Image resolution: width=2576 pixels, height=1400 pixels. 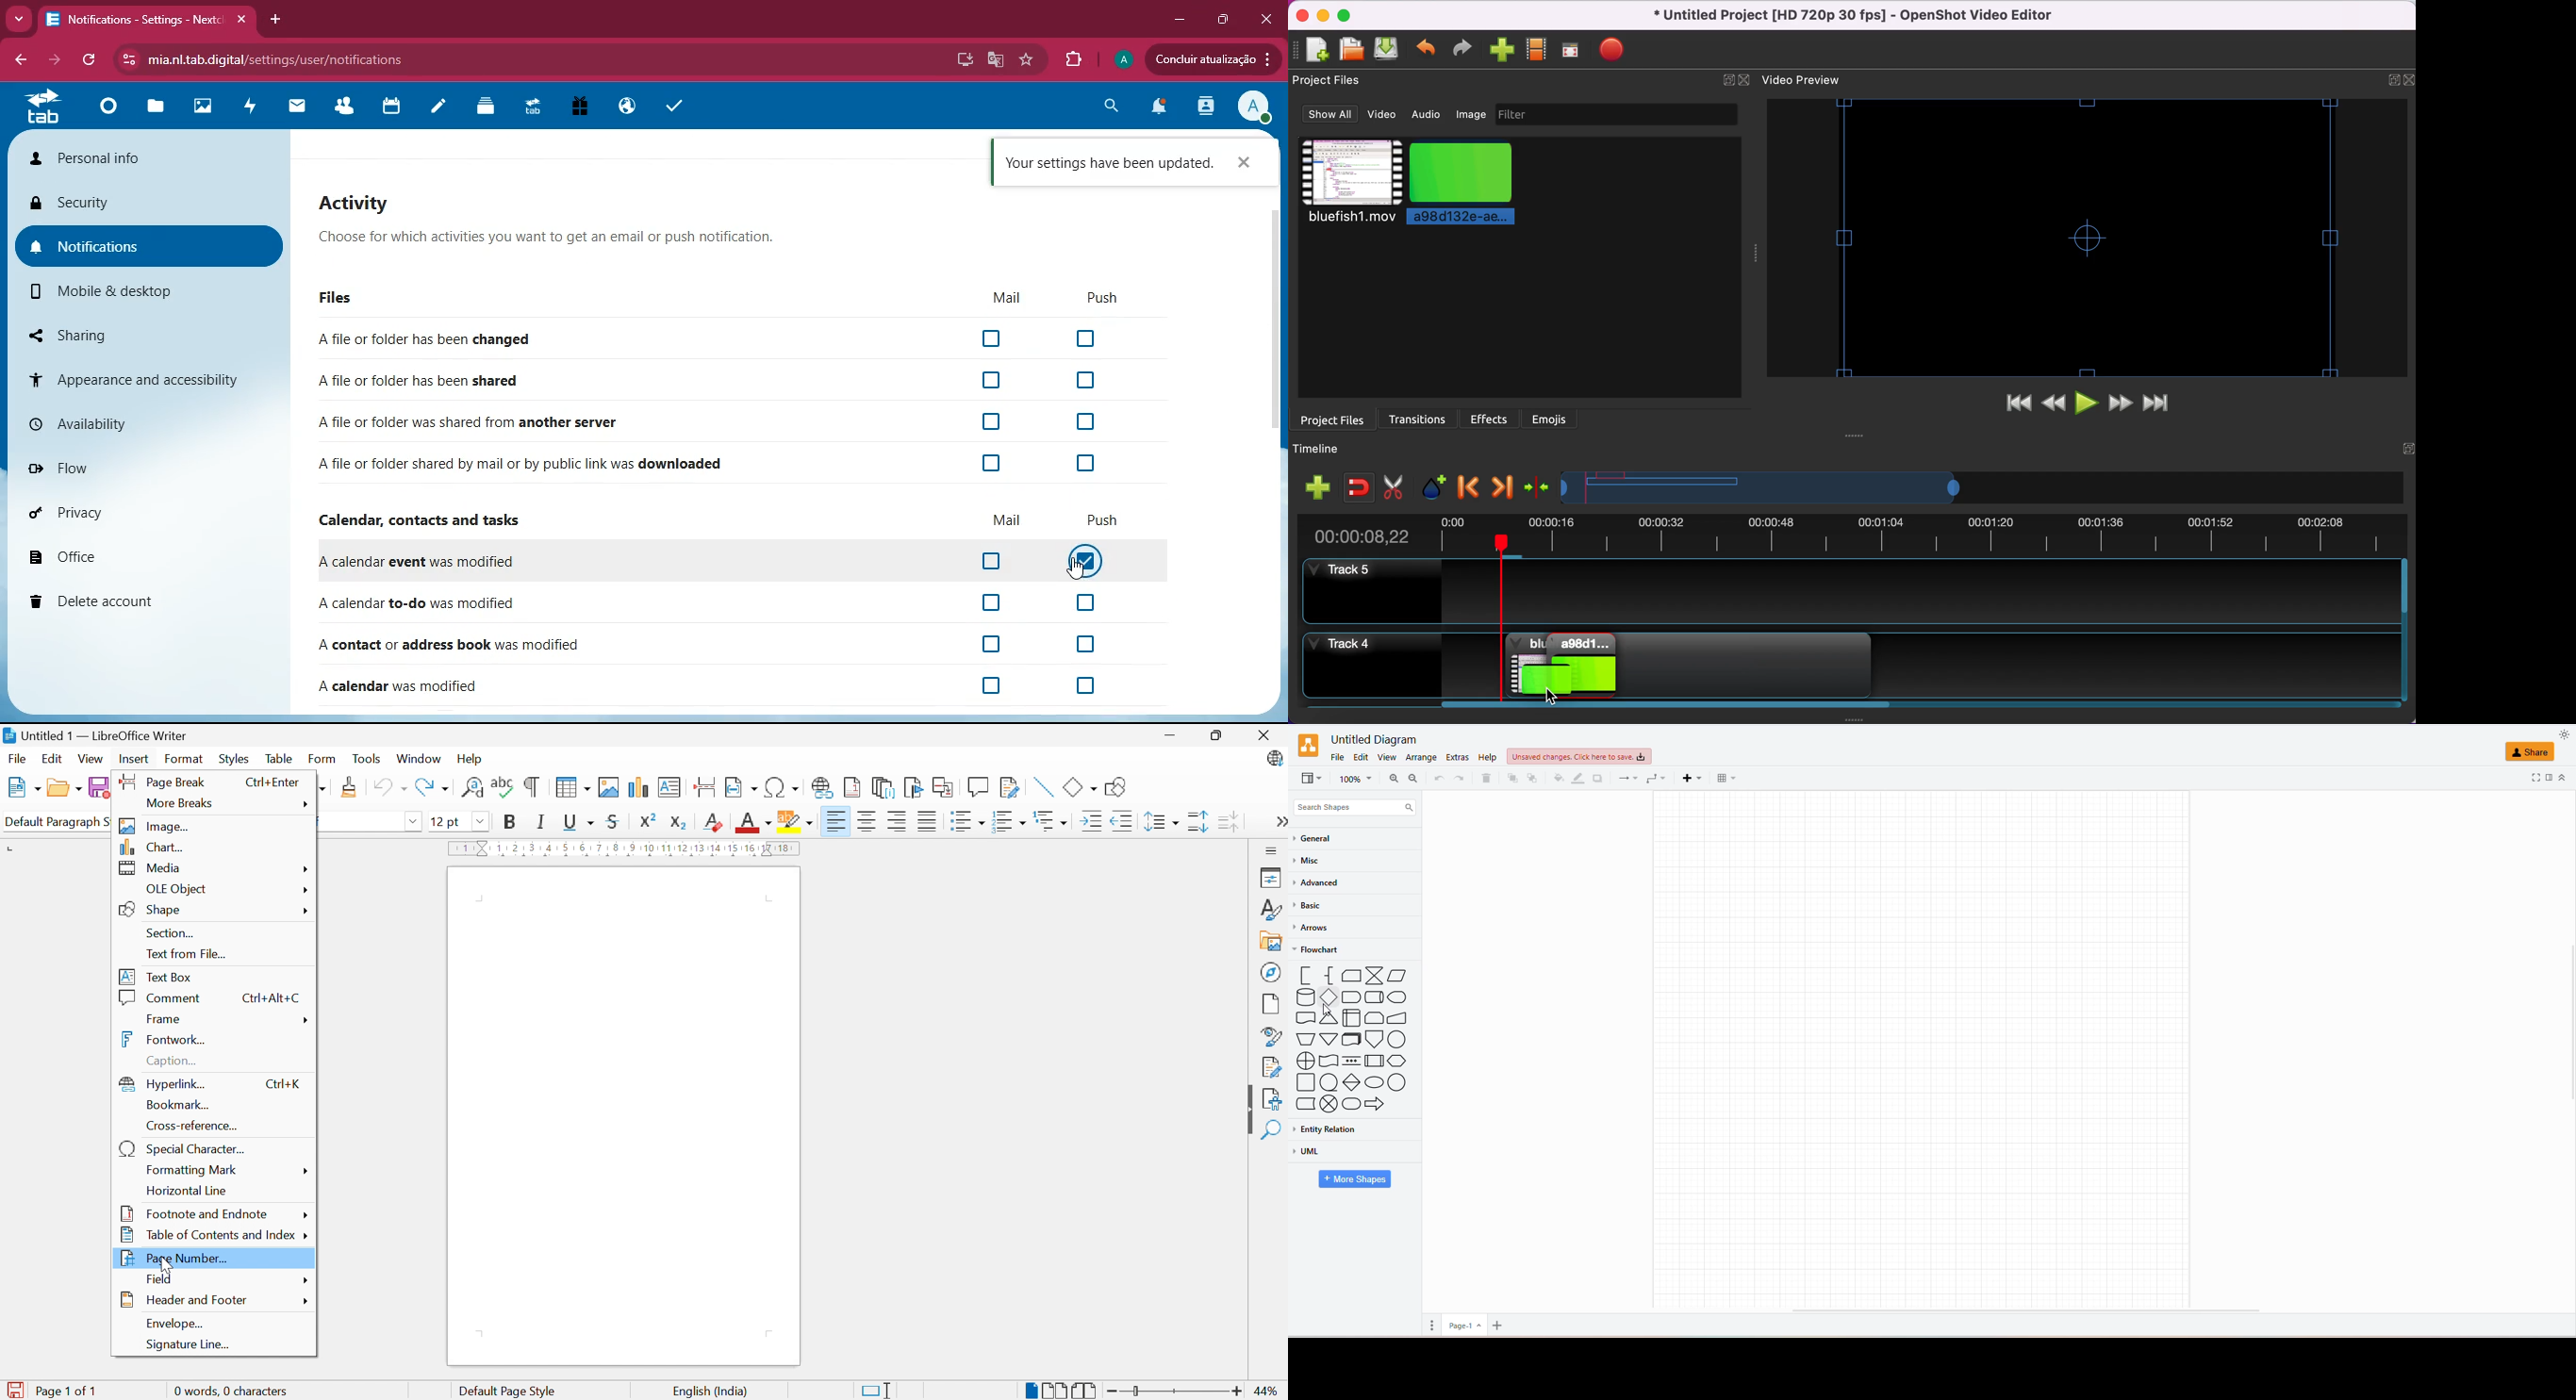 What do you see at coordinates (1626, 778) in the screenshot?
I see `CONNECTIONS` at bounding box center [1626, 778].